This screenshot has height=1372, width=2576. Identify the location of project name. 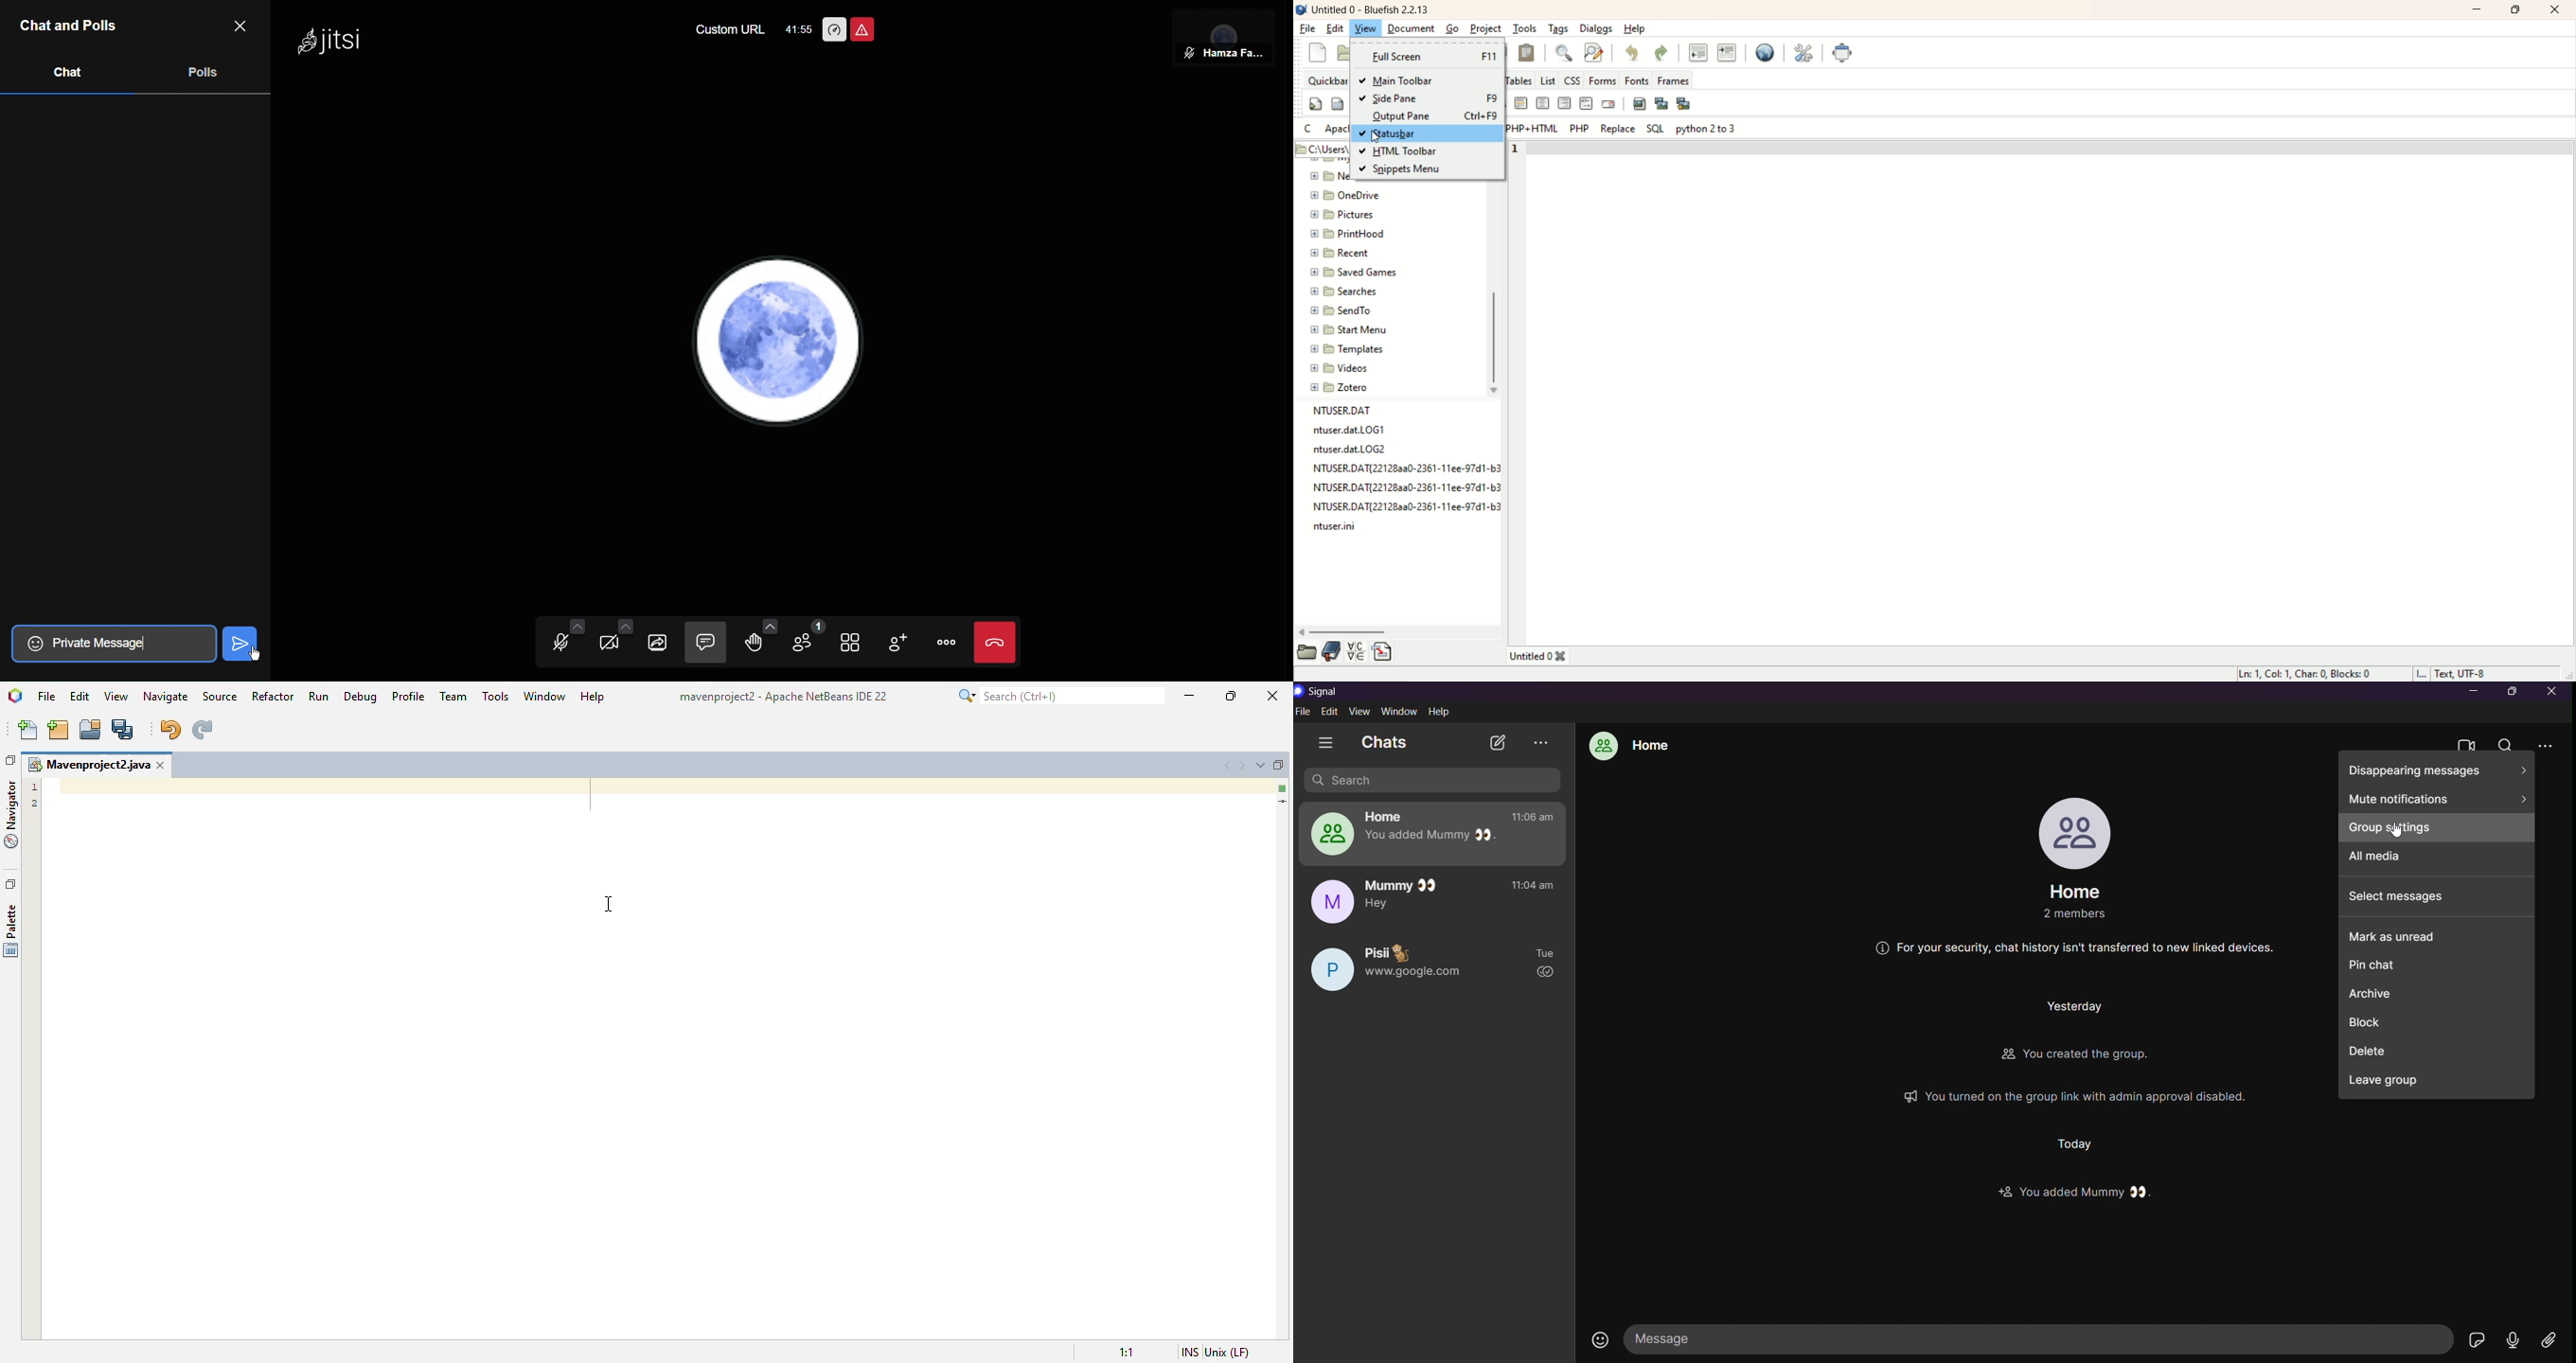
(88, 764).